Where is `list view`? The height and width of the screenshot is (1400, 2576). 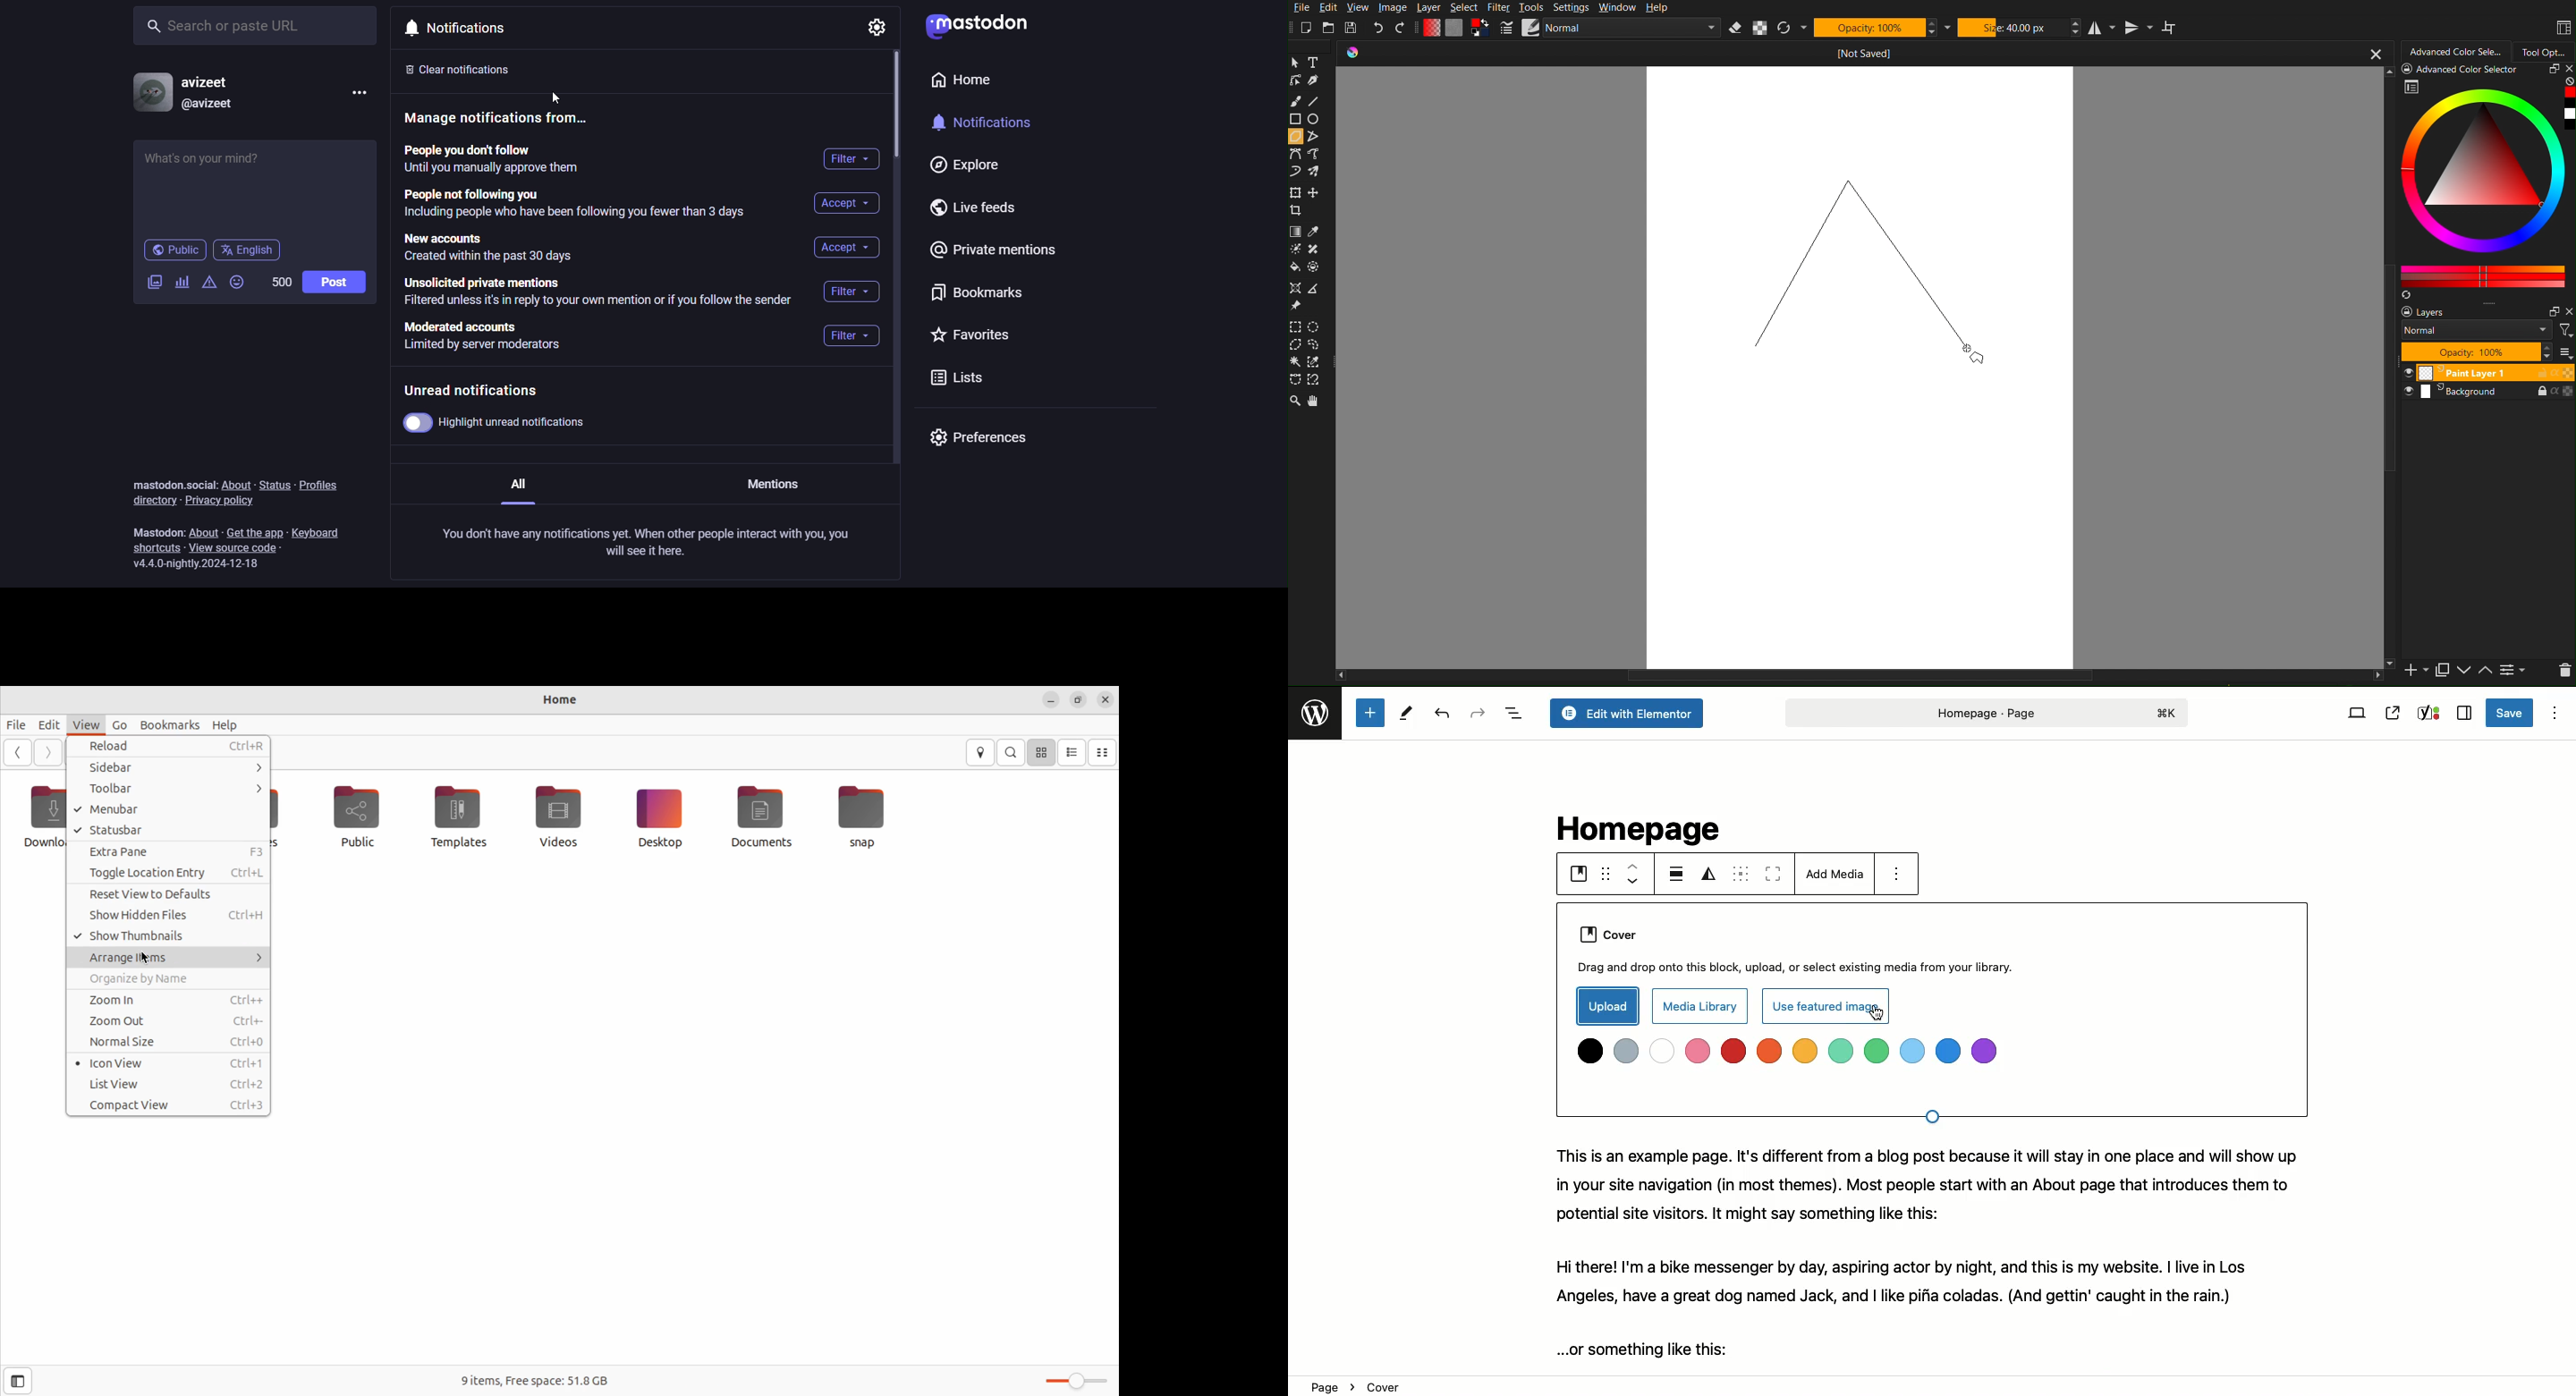 list view is located at coordinates (172, 1084).